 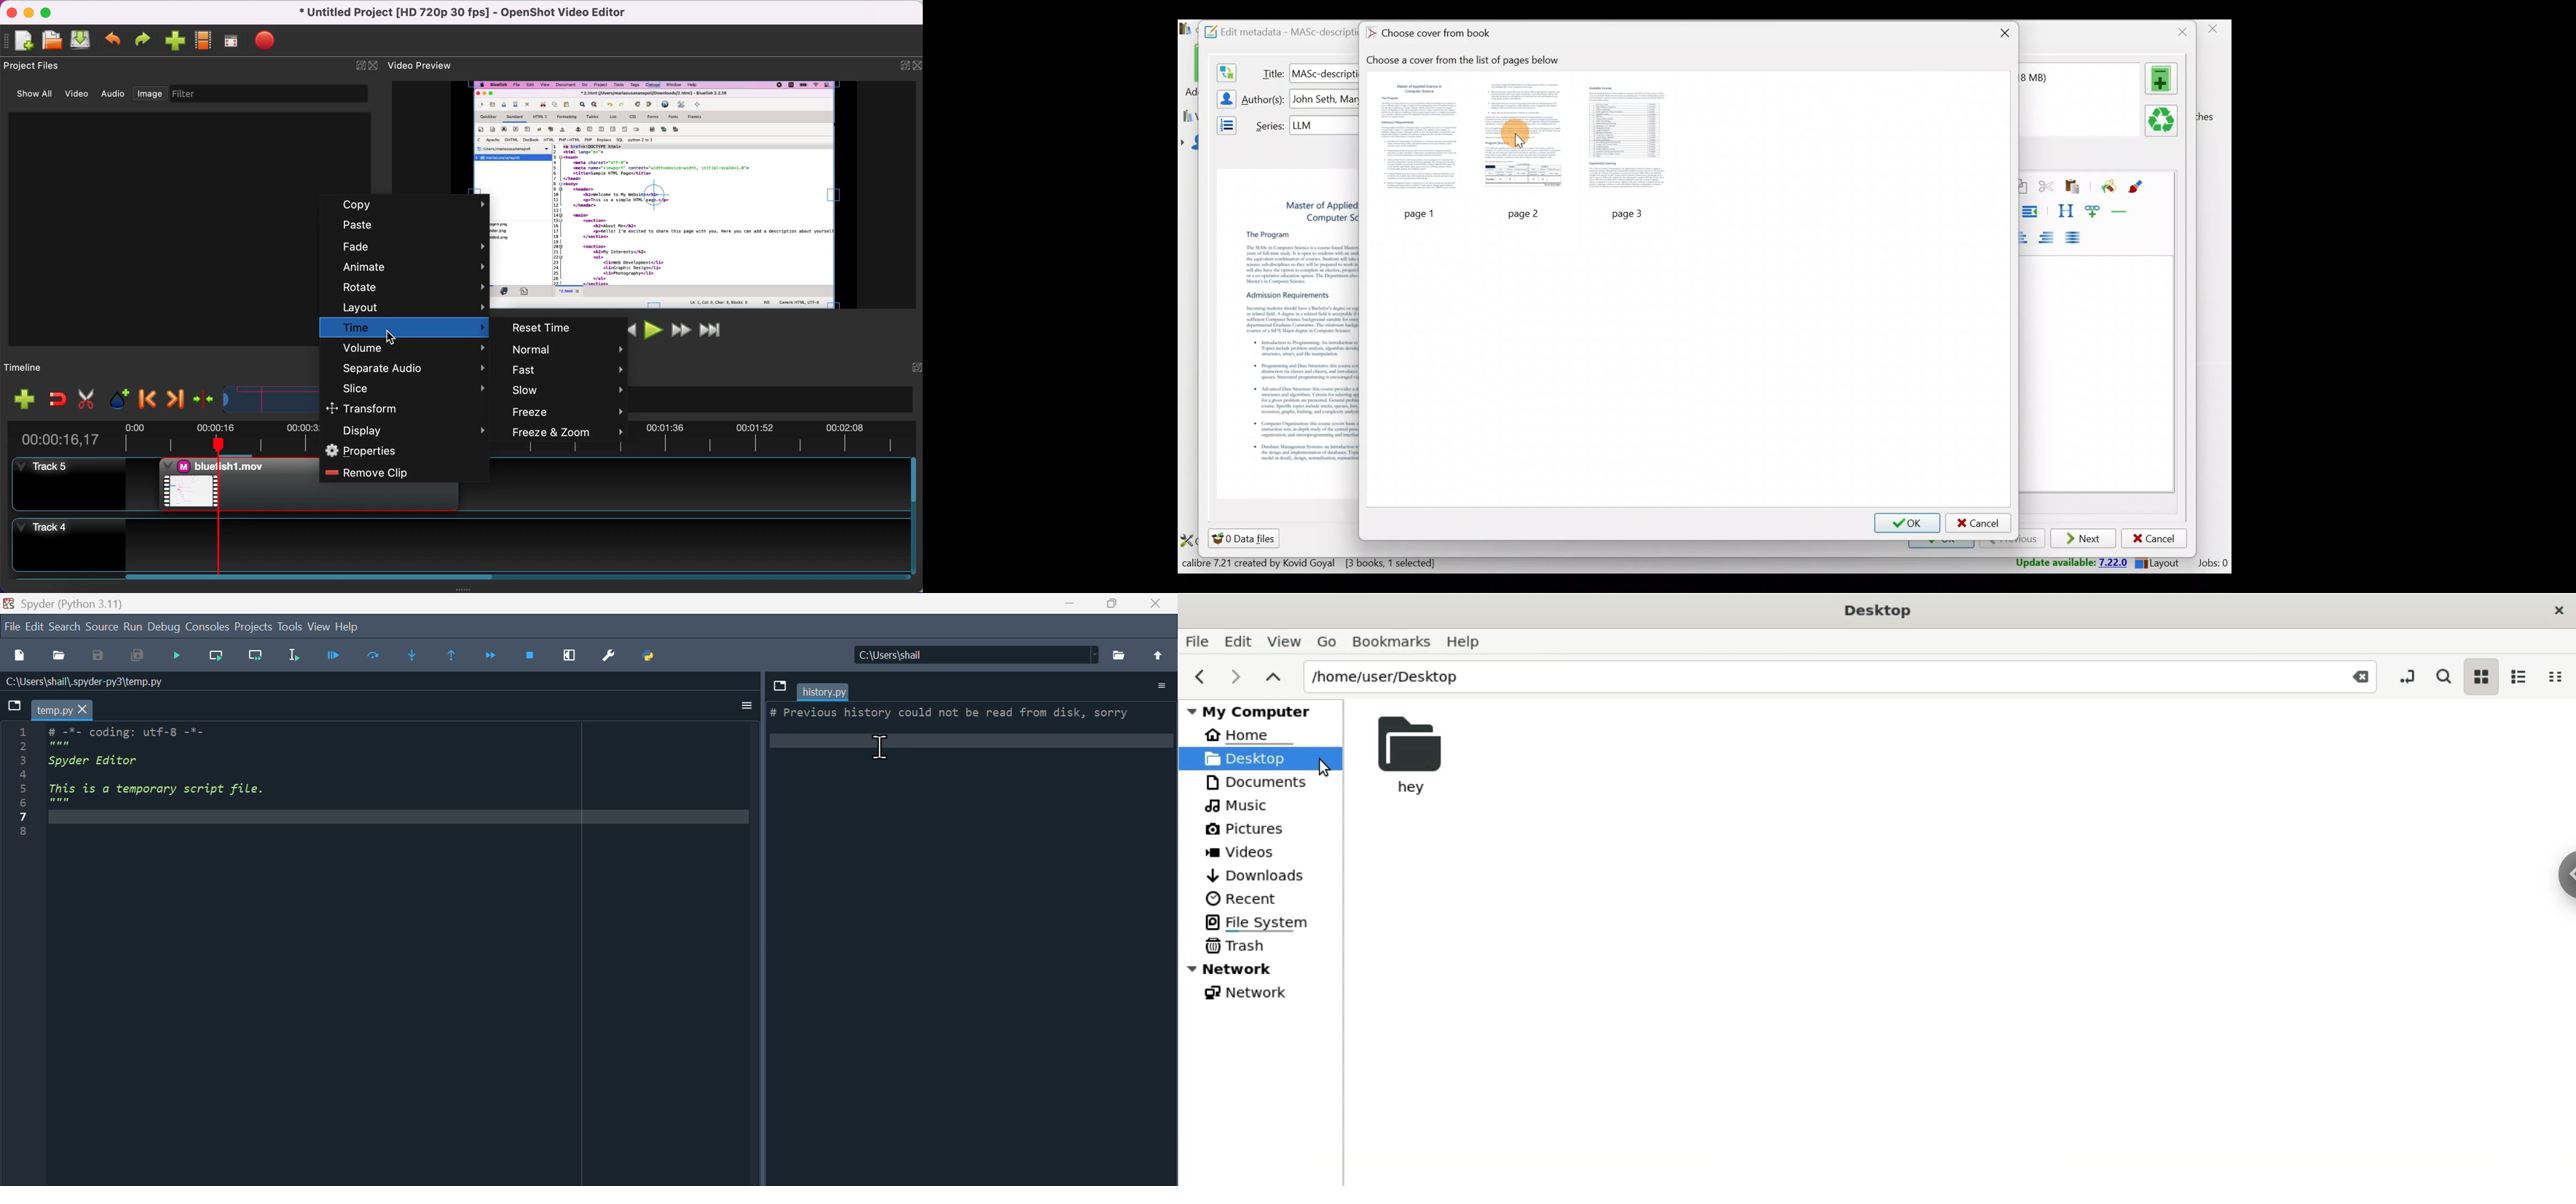 What do you see at coordinates (406, 307) in the screenshot?
I see `layout` at bounding box center [406, 307].